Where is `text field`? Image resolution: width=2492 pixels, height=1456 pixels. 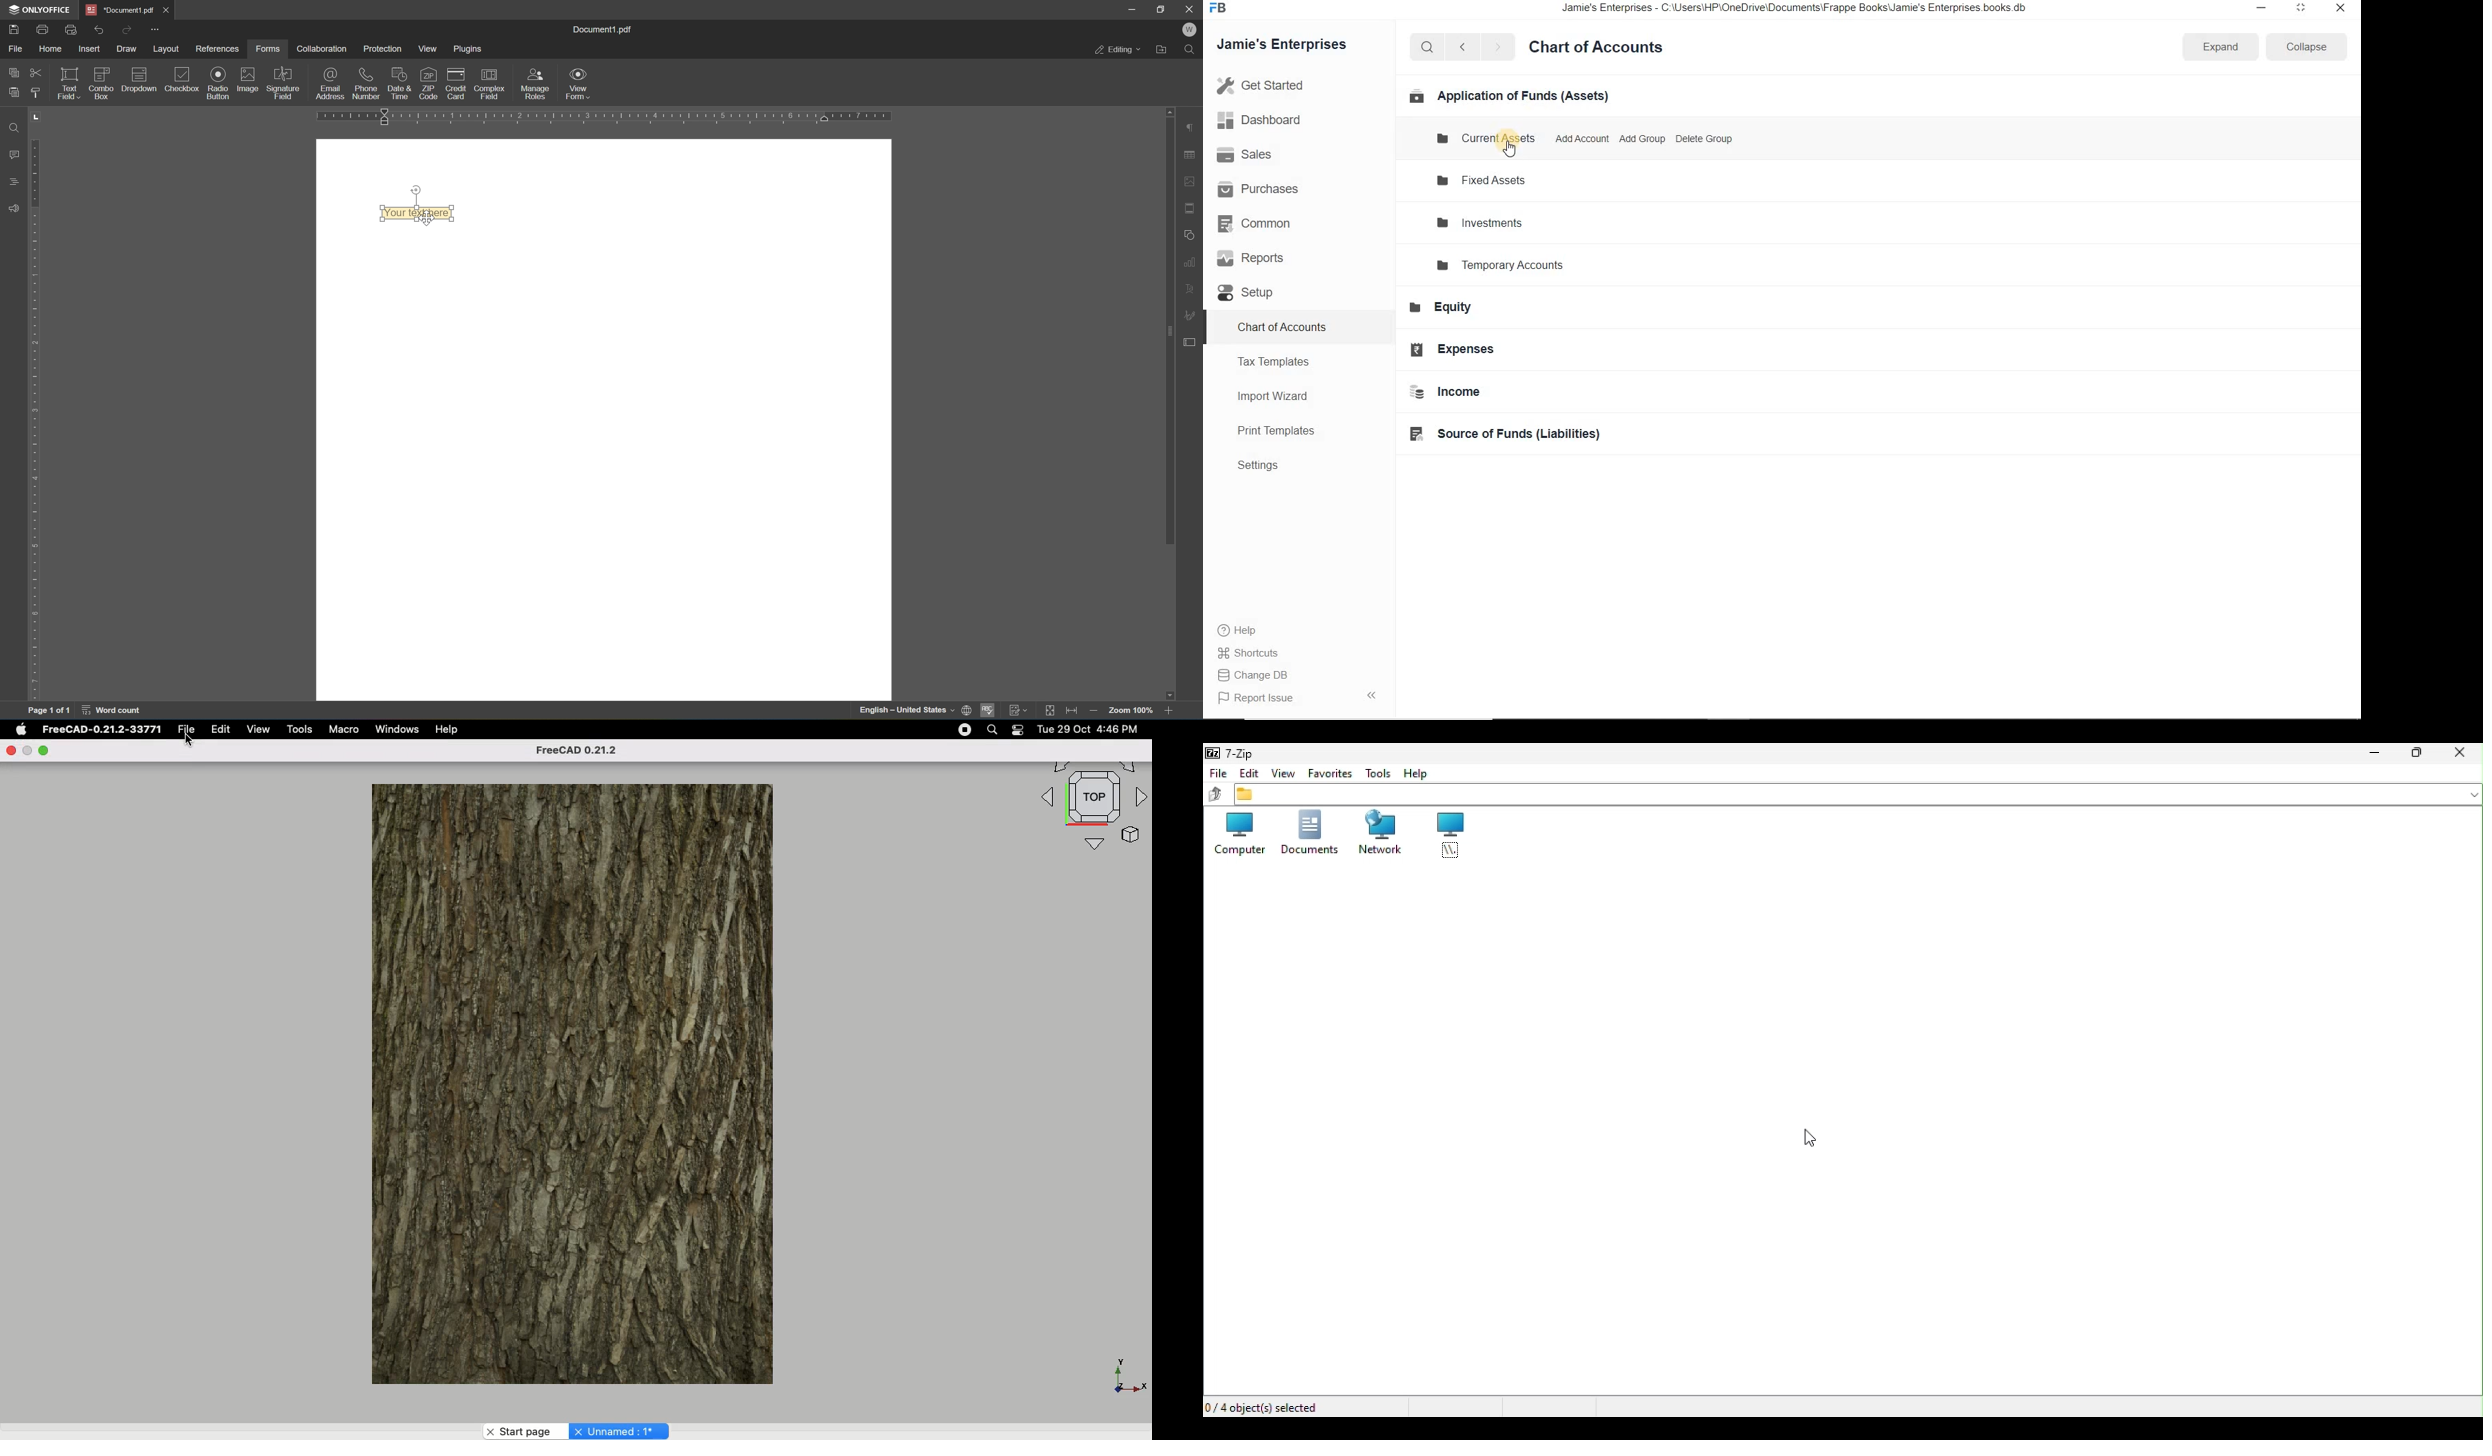 text field is located at coordinates (68, 82).